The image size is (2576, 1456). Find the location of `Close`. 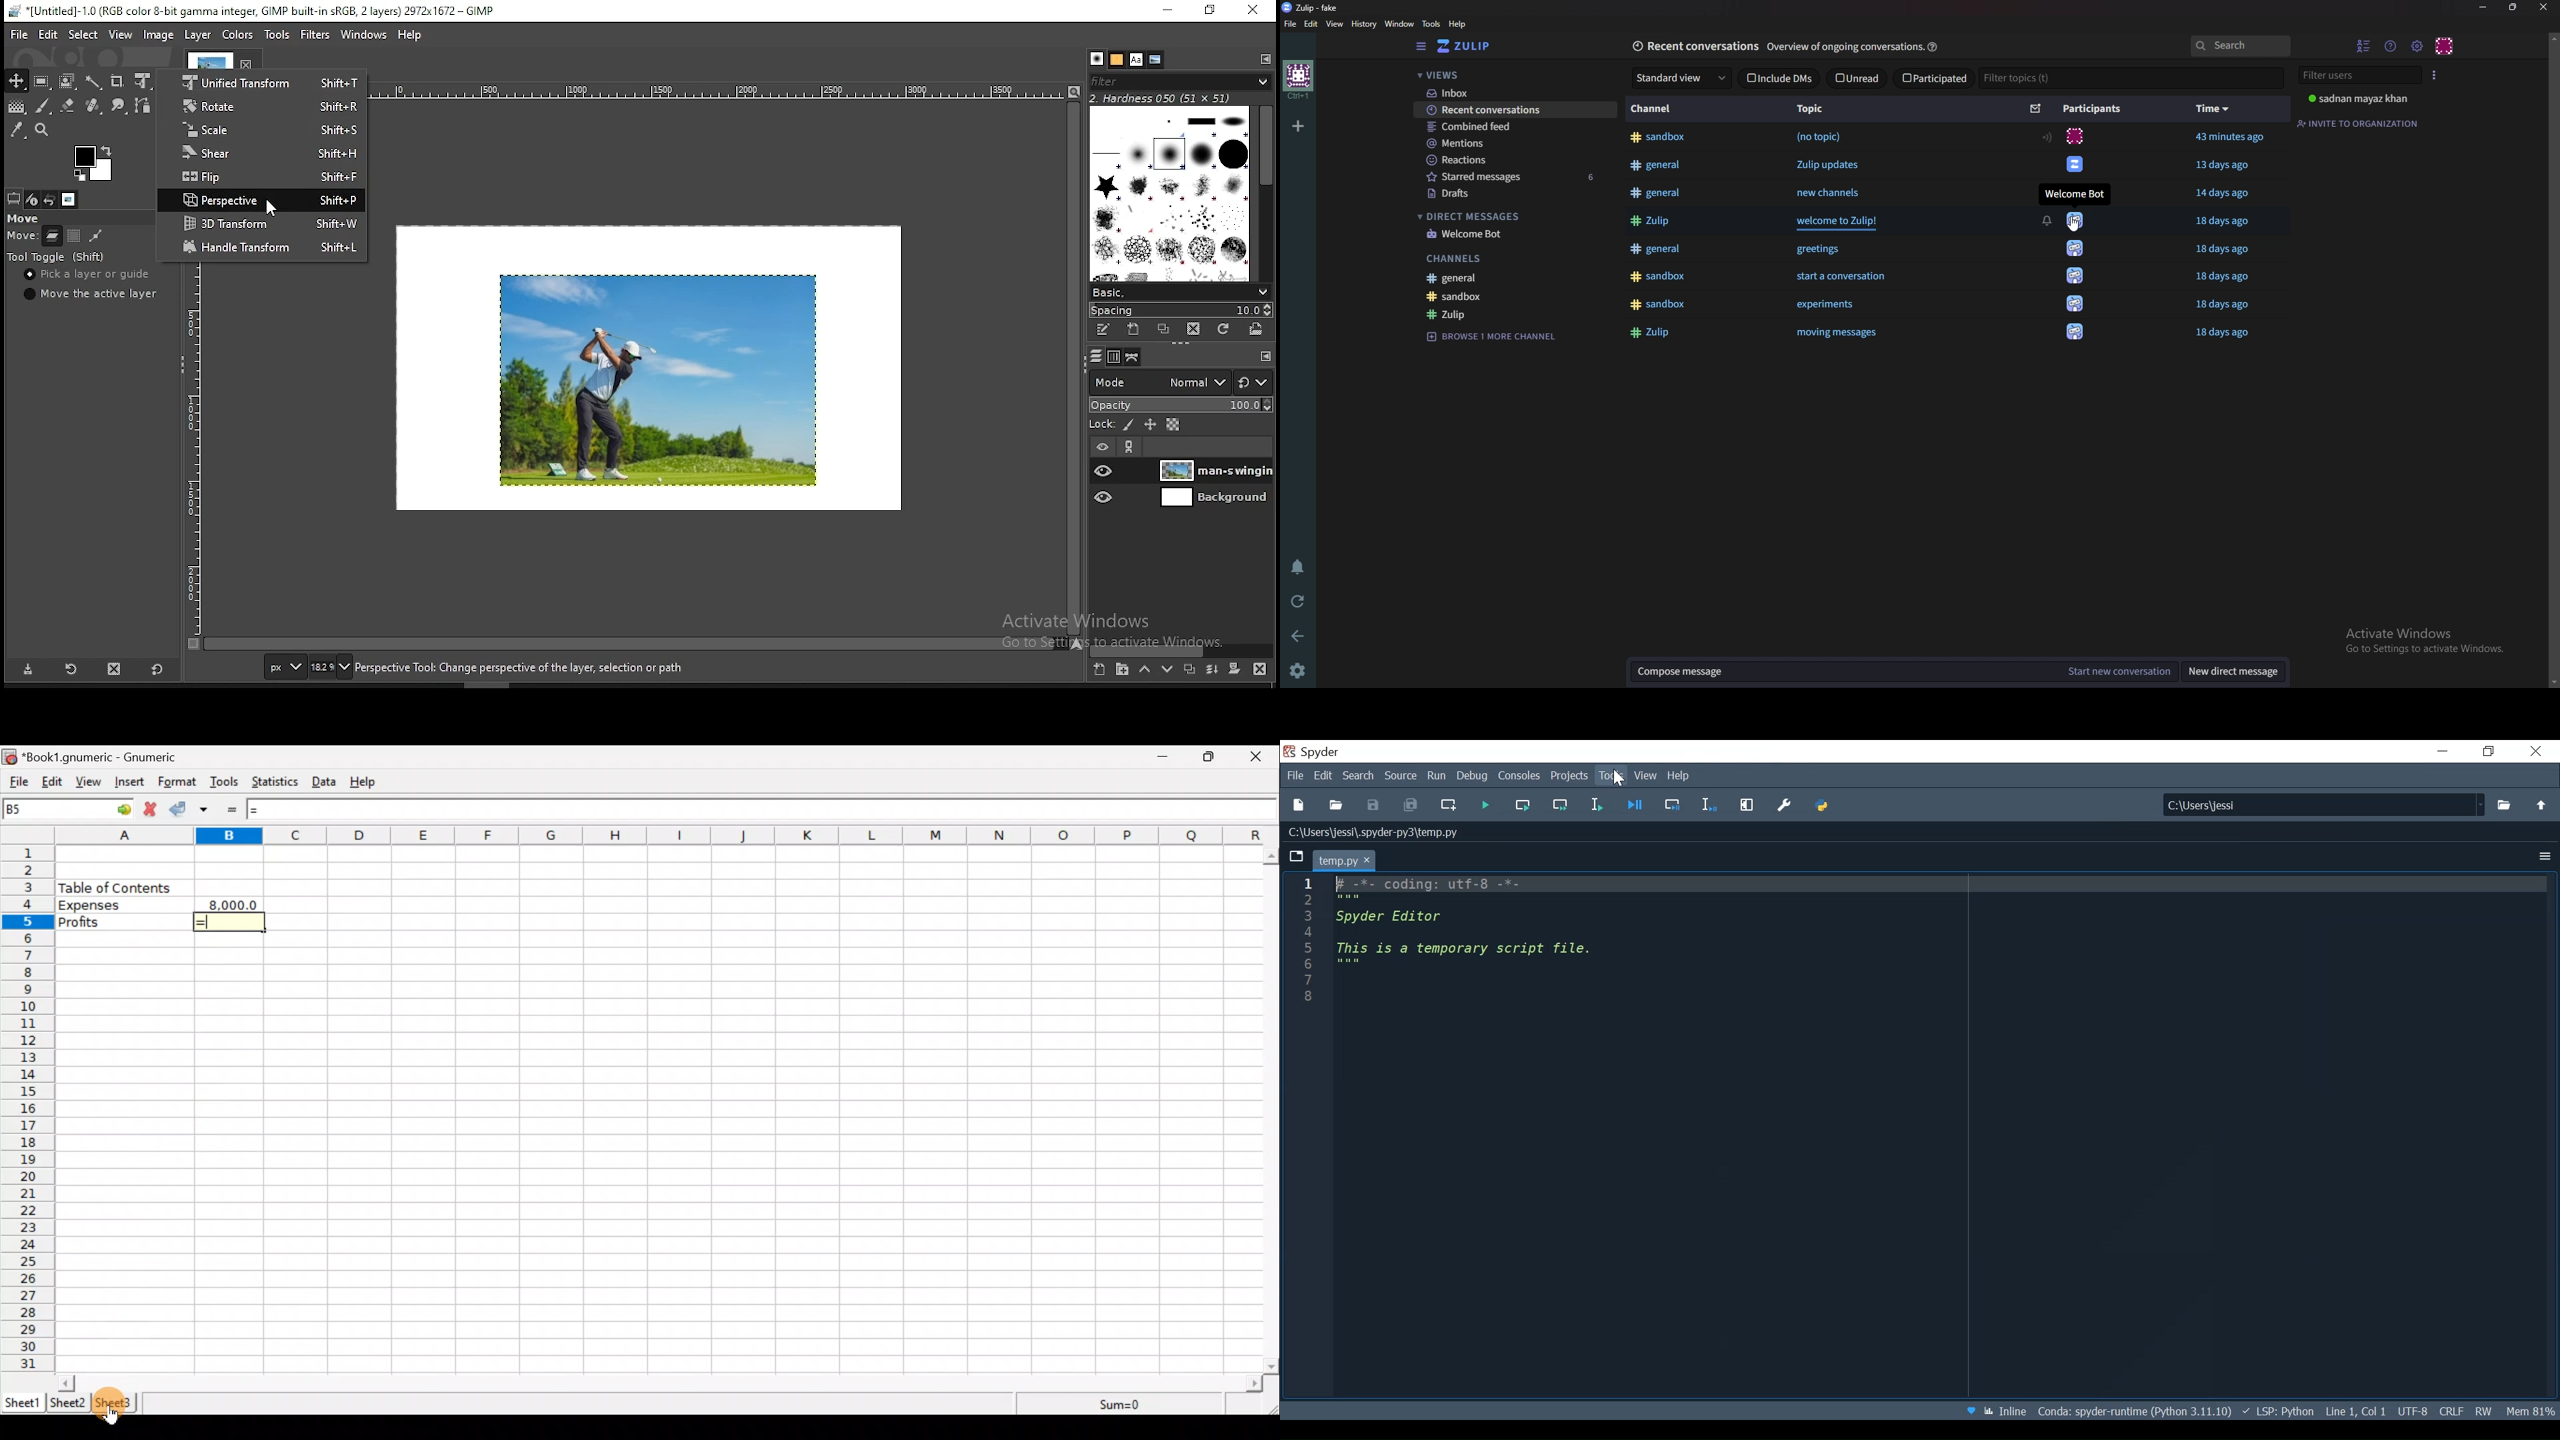

Close is located at coordinates (2534, 751).